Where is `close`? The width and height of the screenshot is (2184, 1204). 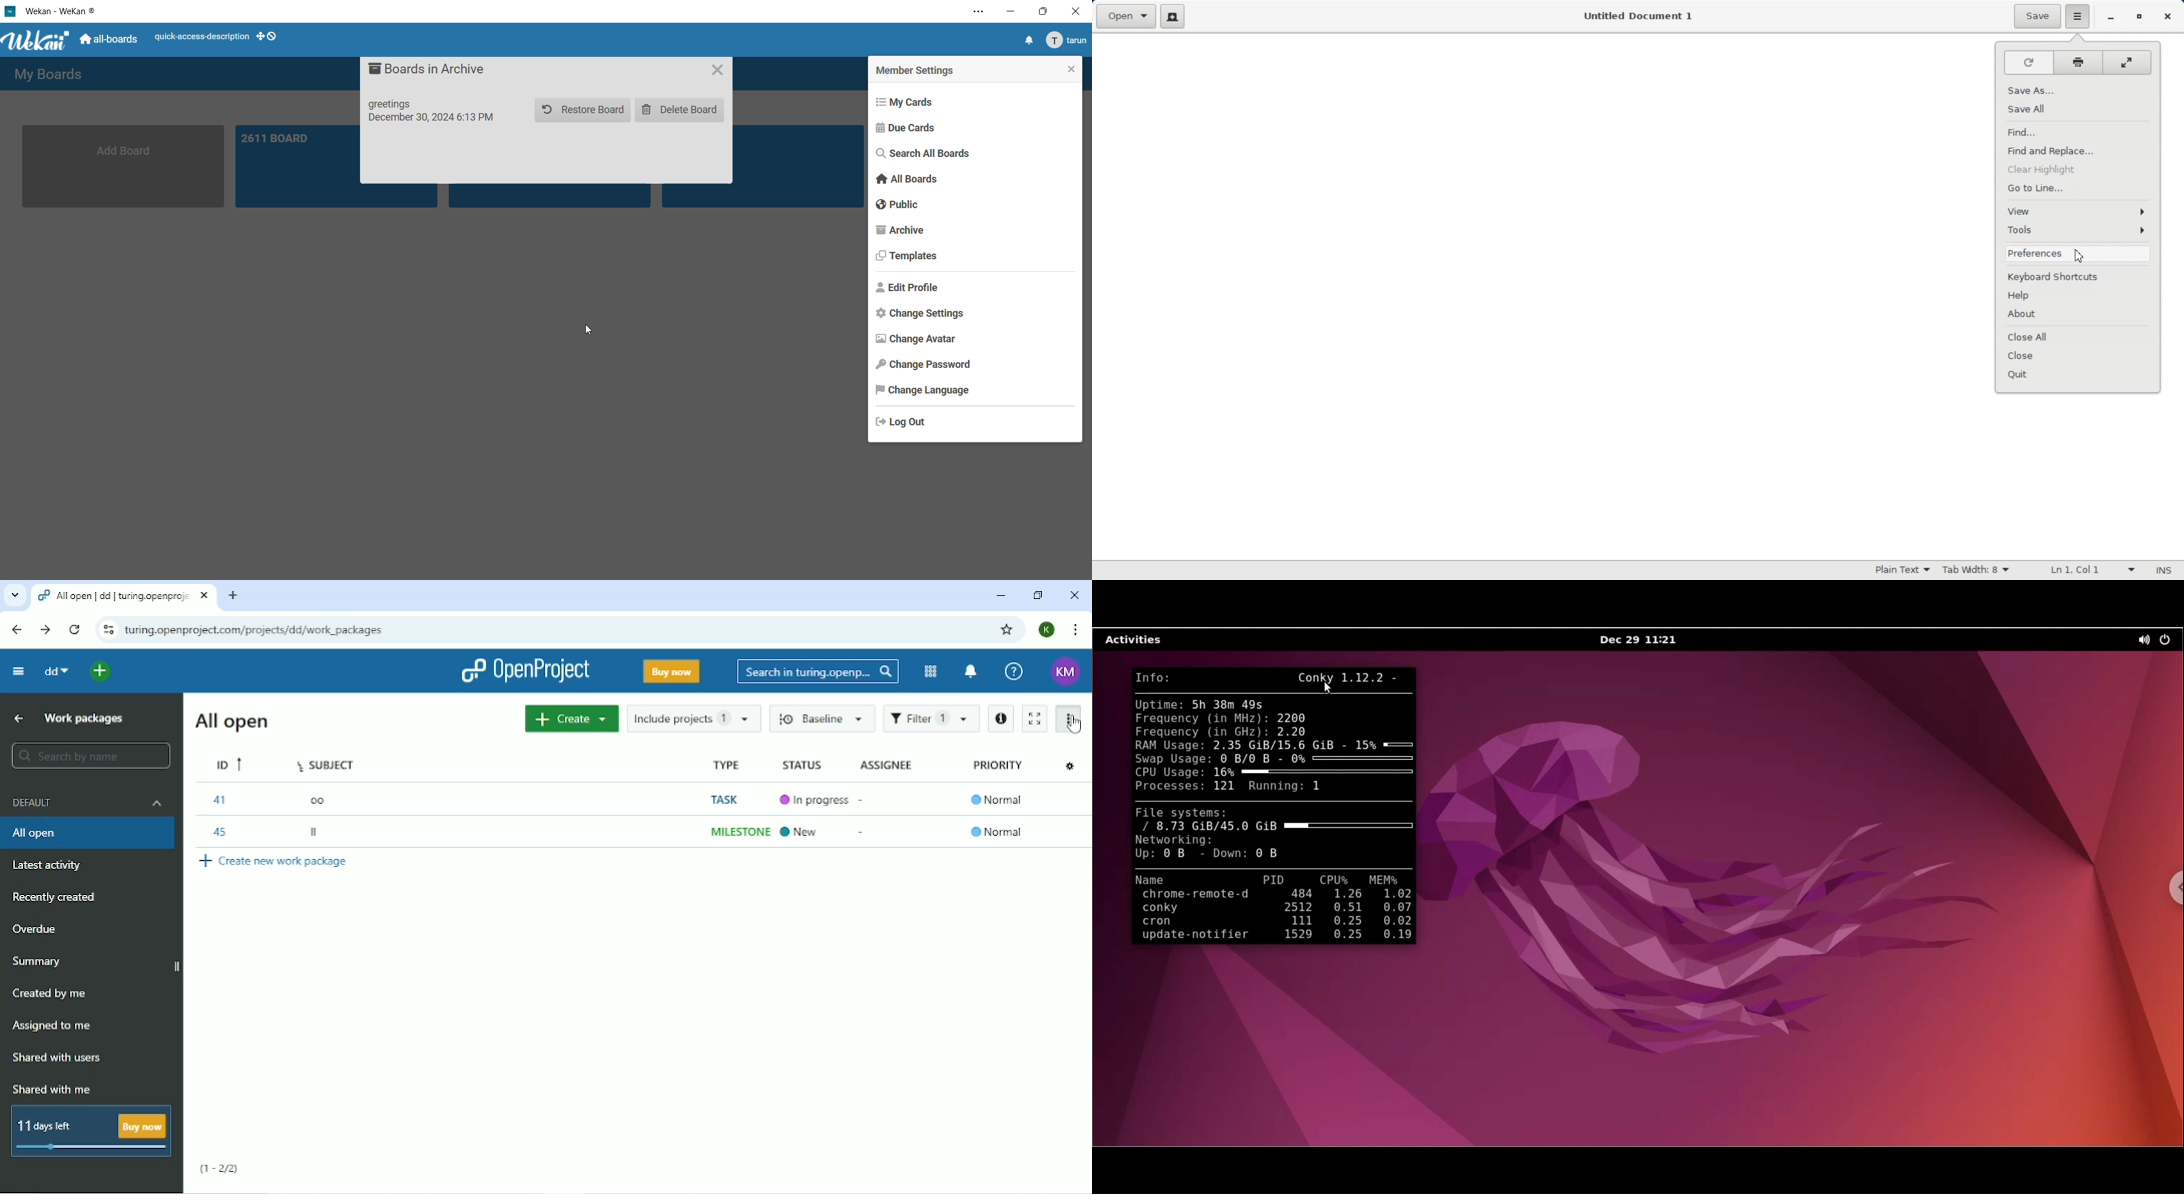 close is located at coordinates (715, 69).